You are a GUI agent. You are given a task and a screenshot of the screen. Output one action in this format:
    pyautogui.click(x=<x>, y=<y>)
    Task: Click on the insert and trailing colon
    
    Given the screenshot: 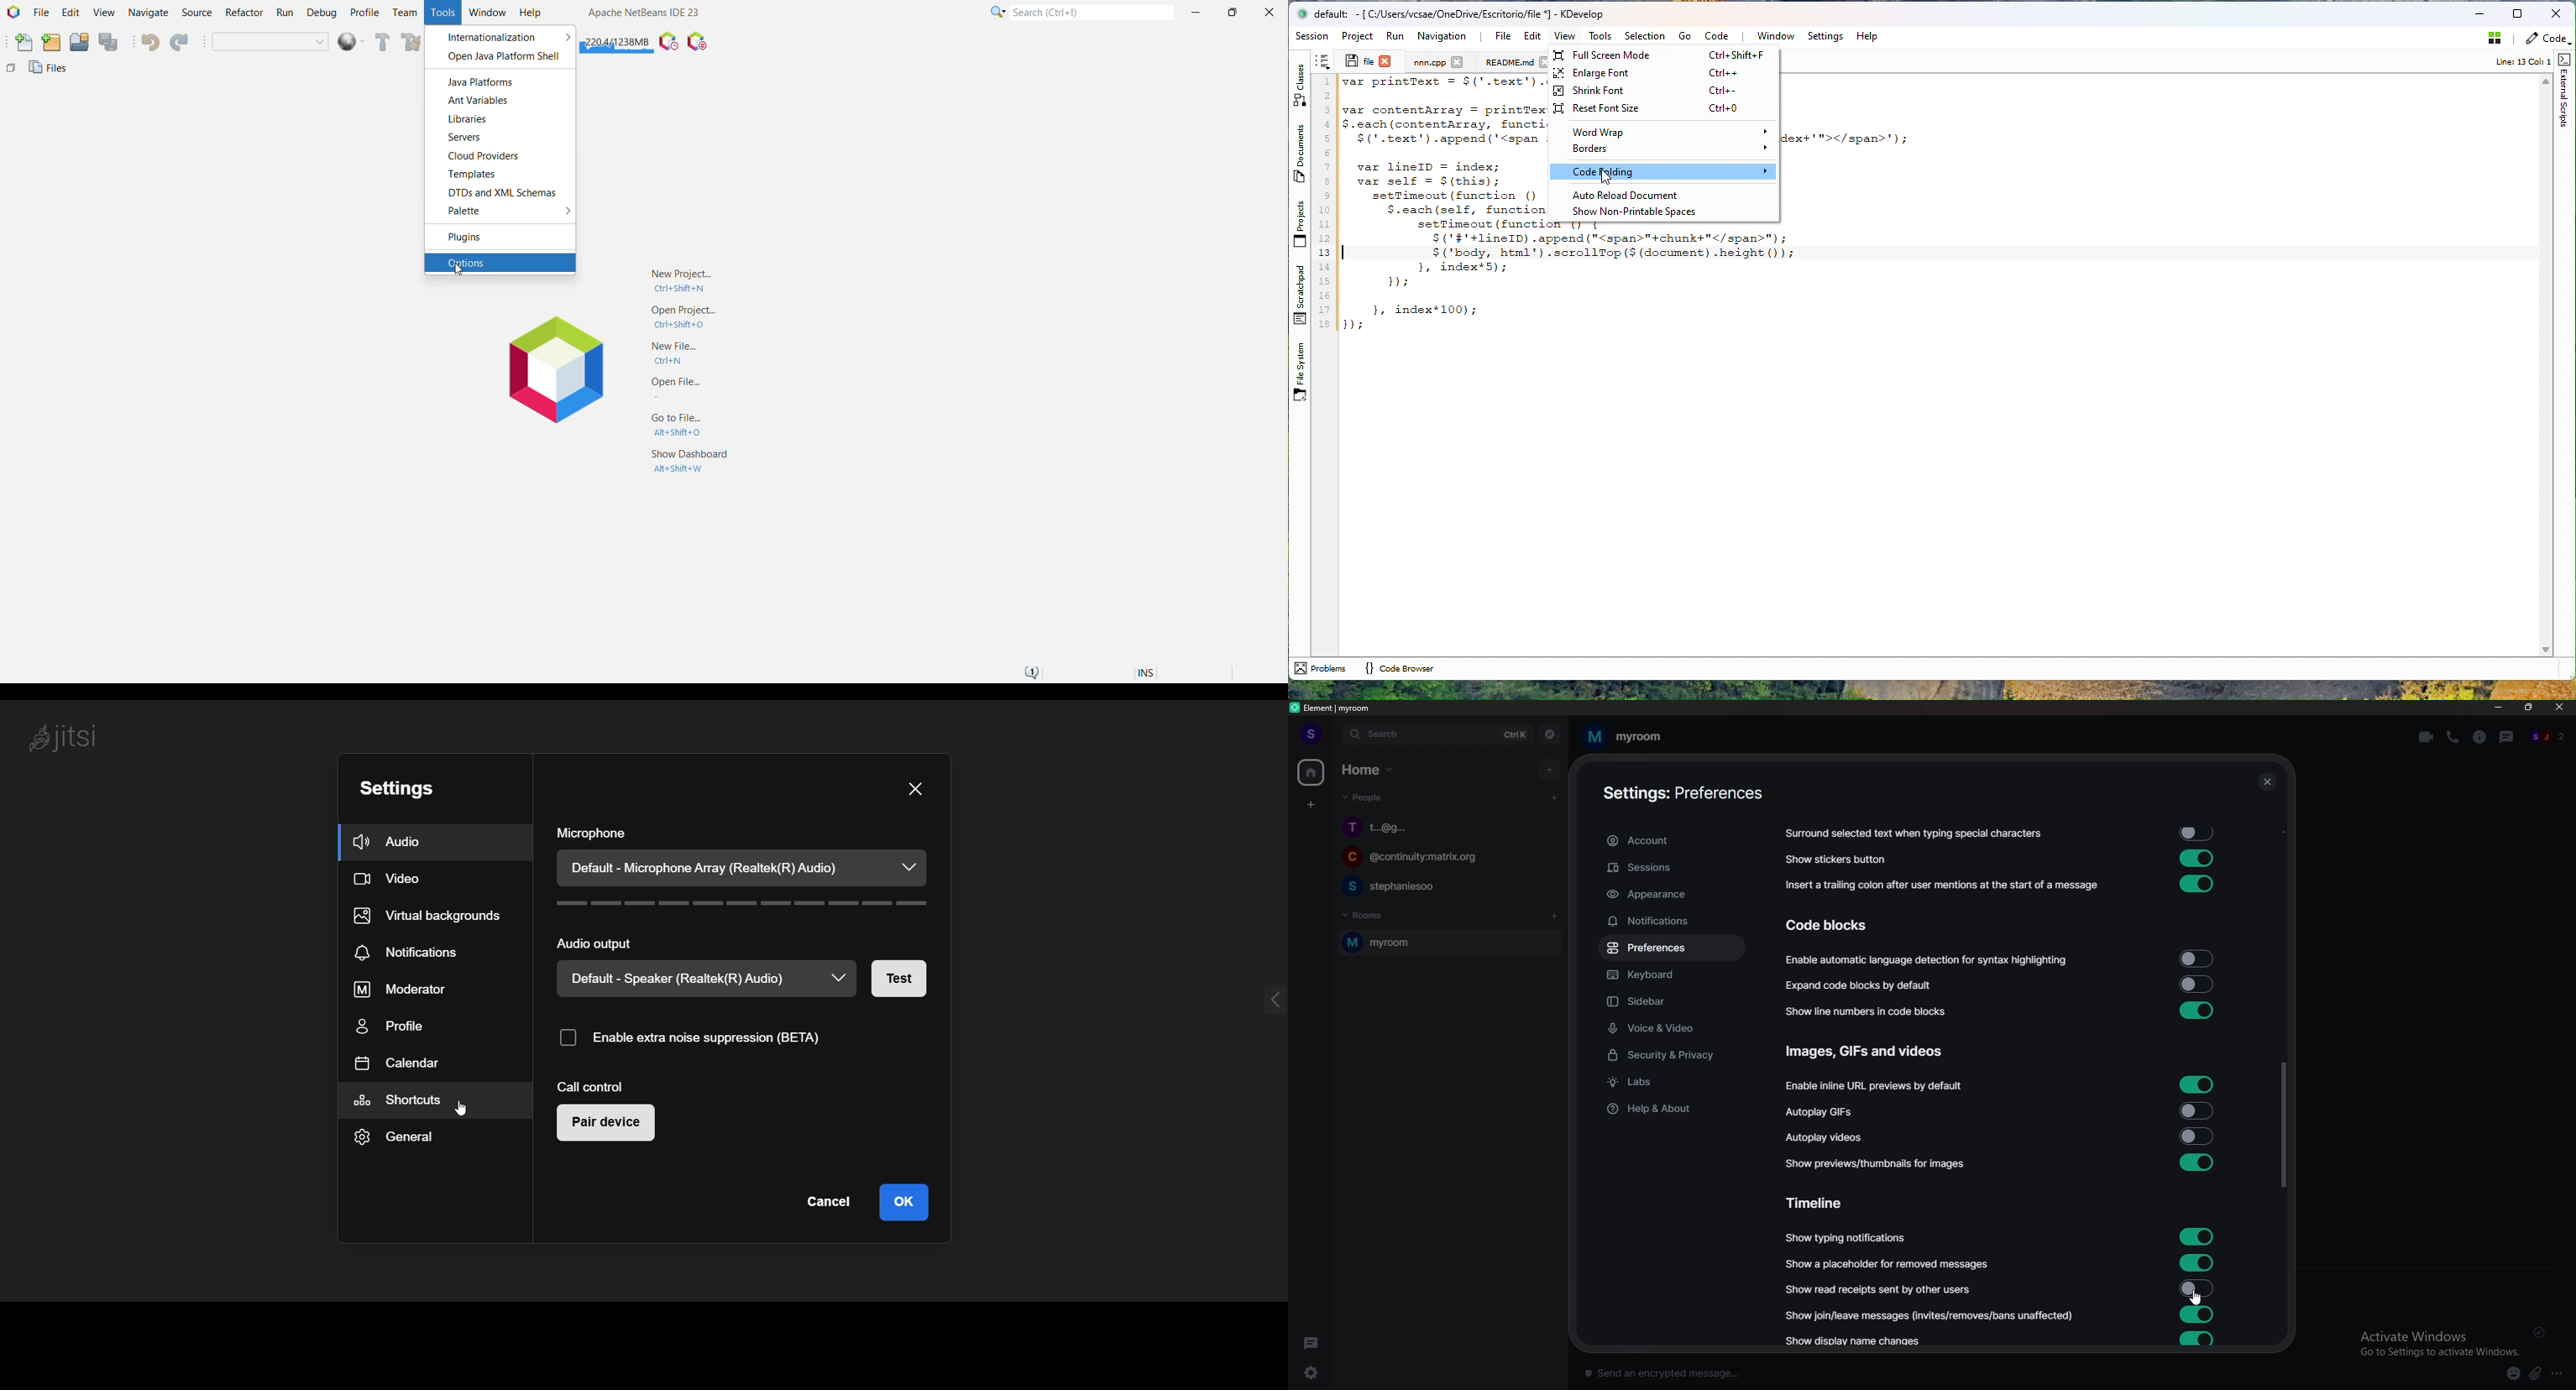 What is the action you would take?
    pyautogui.click(x=1939, y=886)
    